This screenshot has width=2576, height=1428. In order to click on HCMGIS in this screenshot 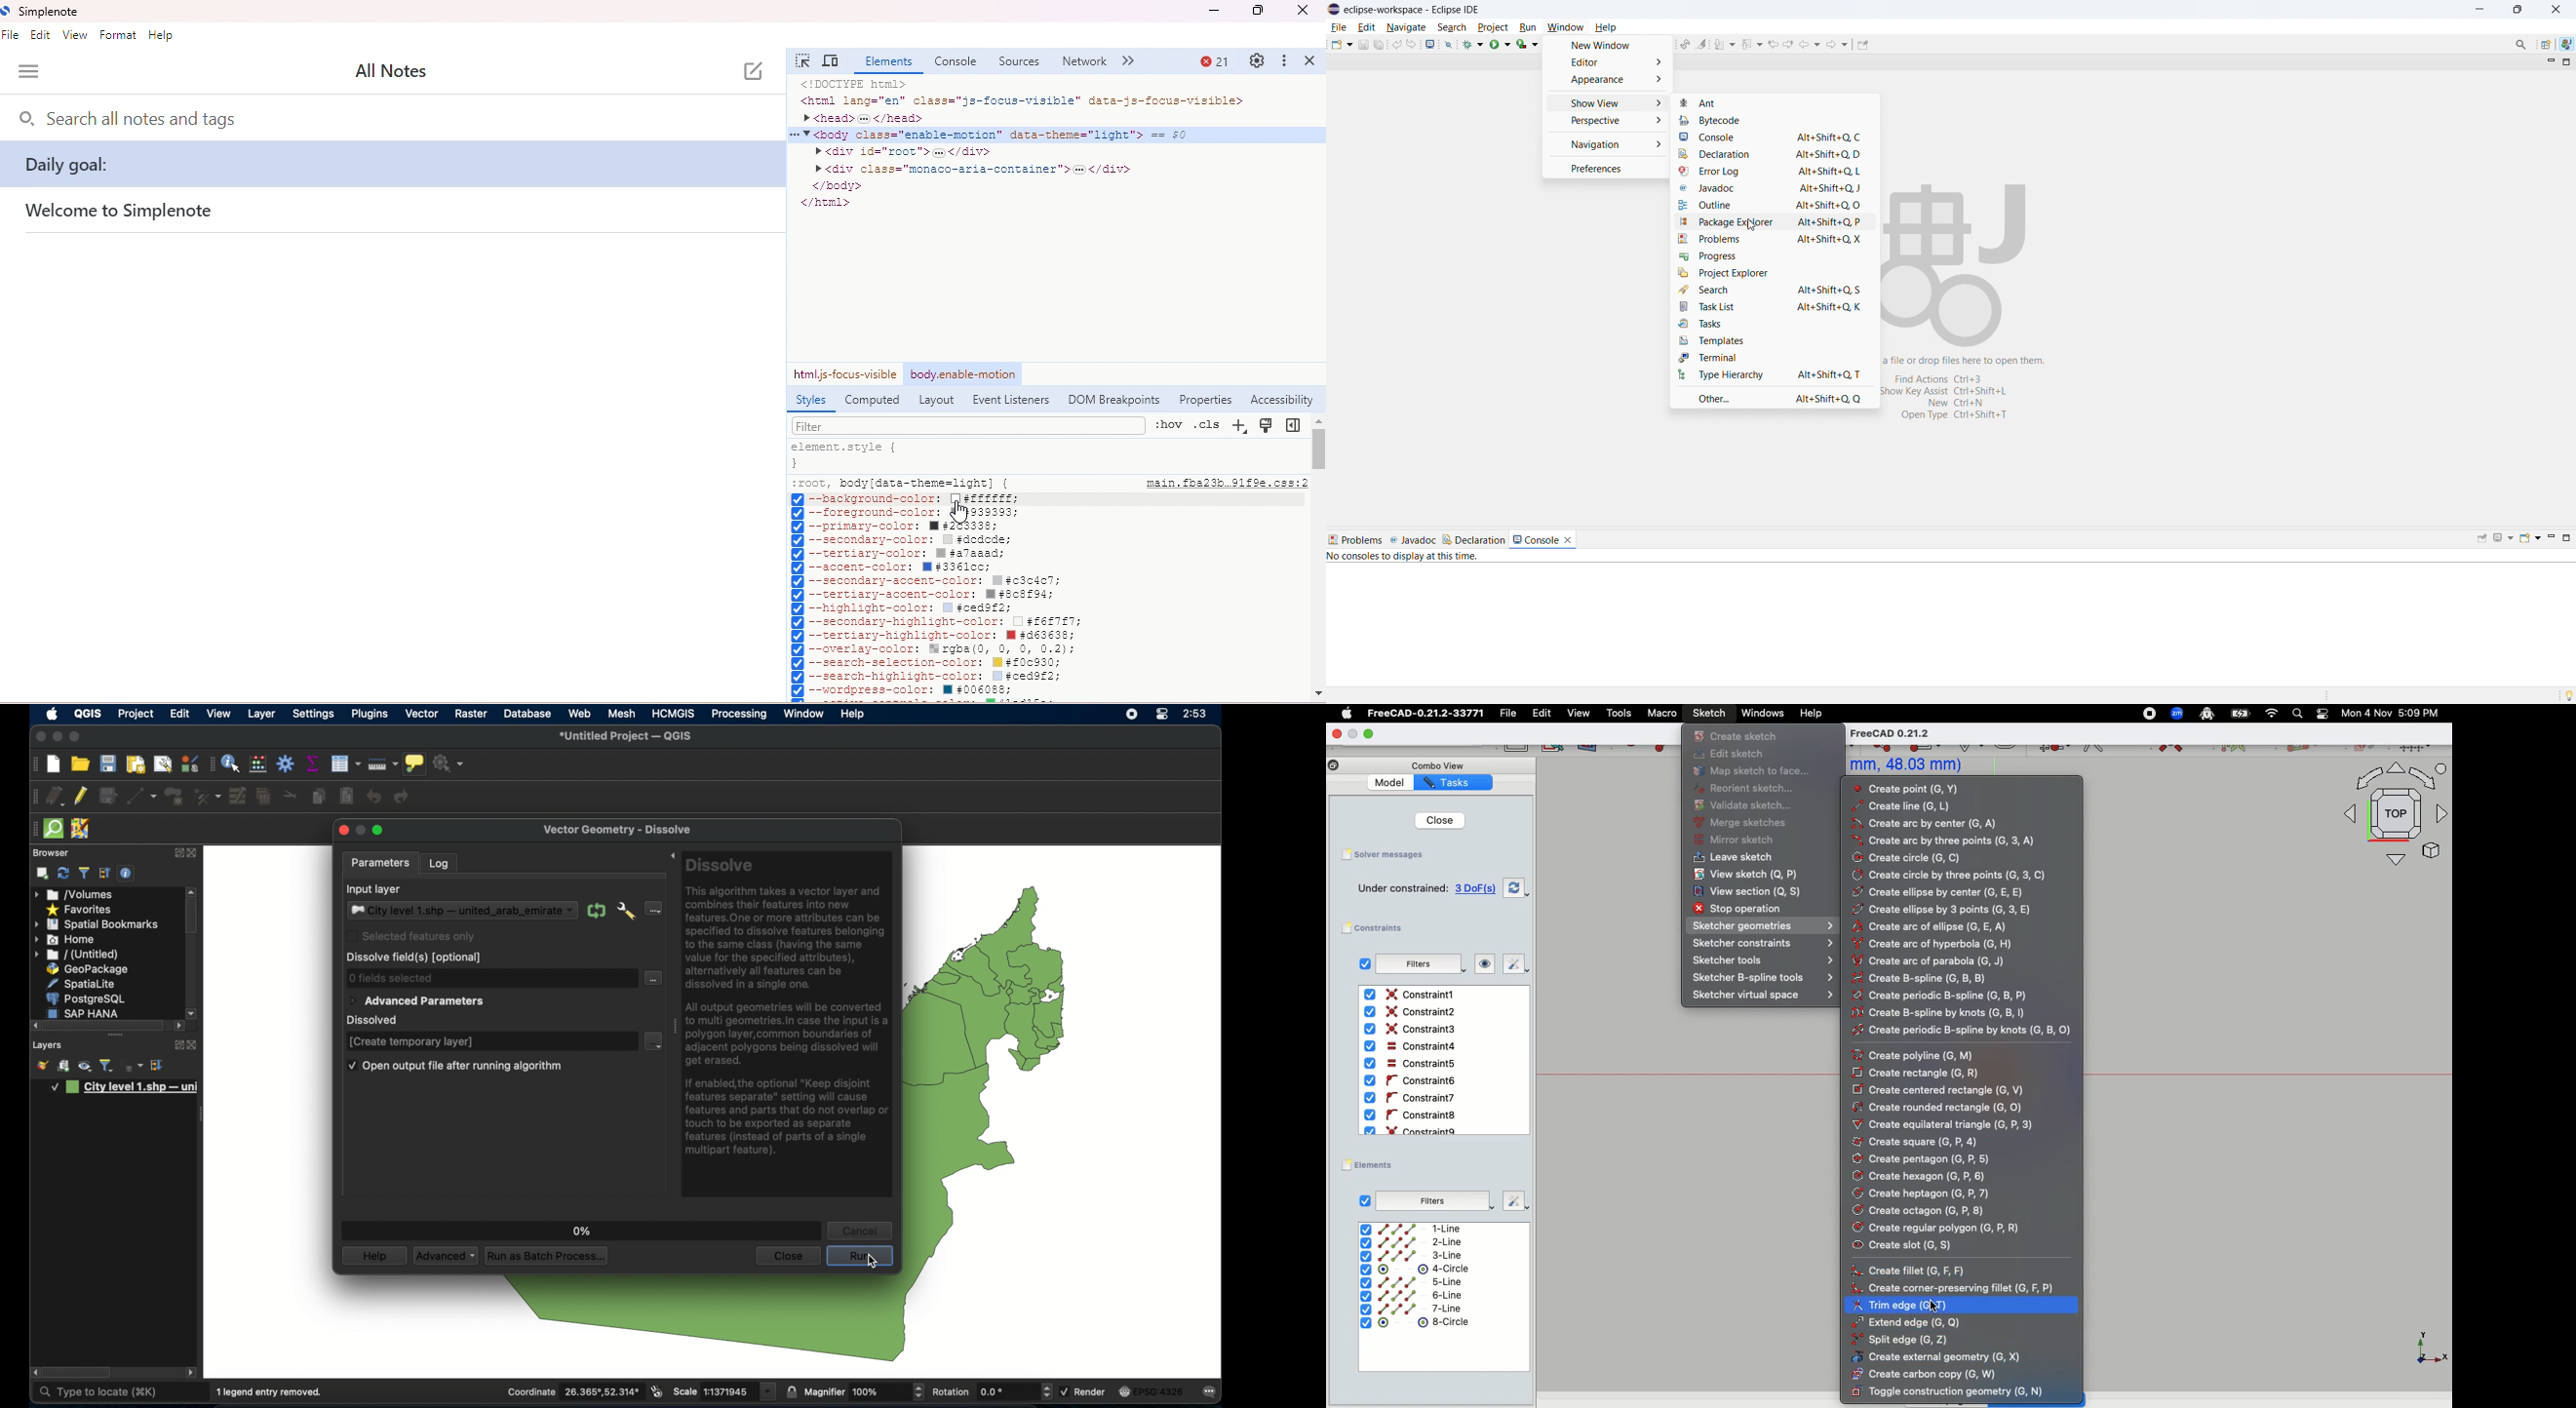, I will do `click(674, 713)`.